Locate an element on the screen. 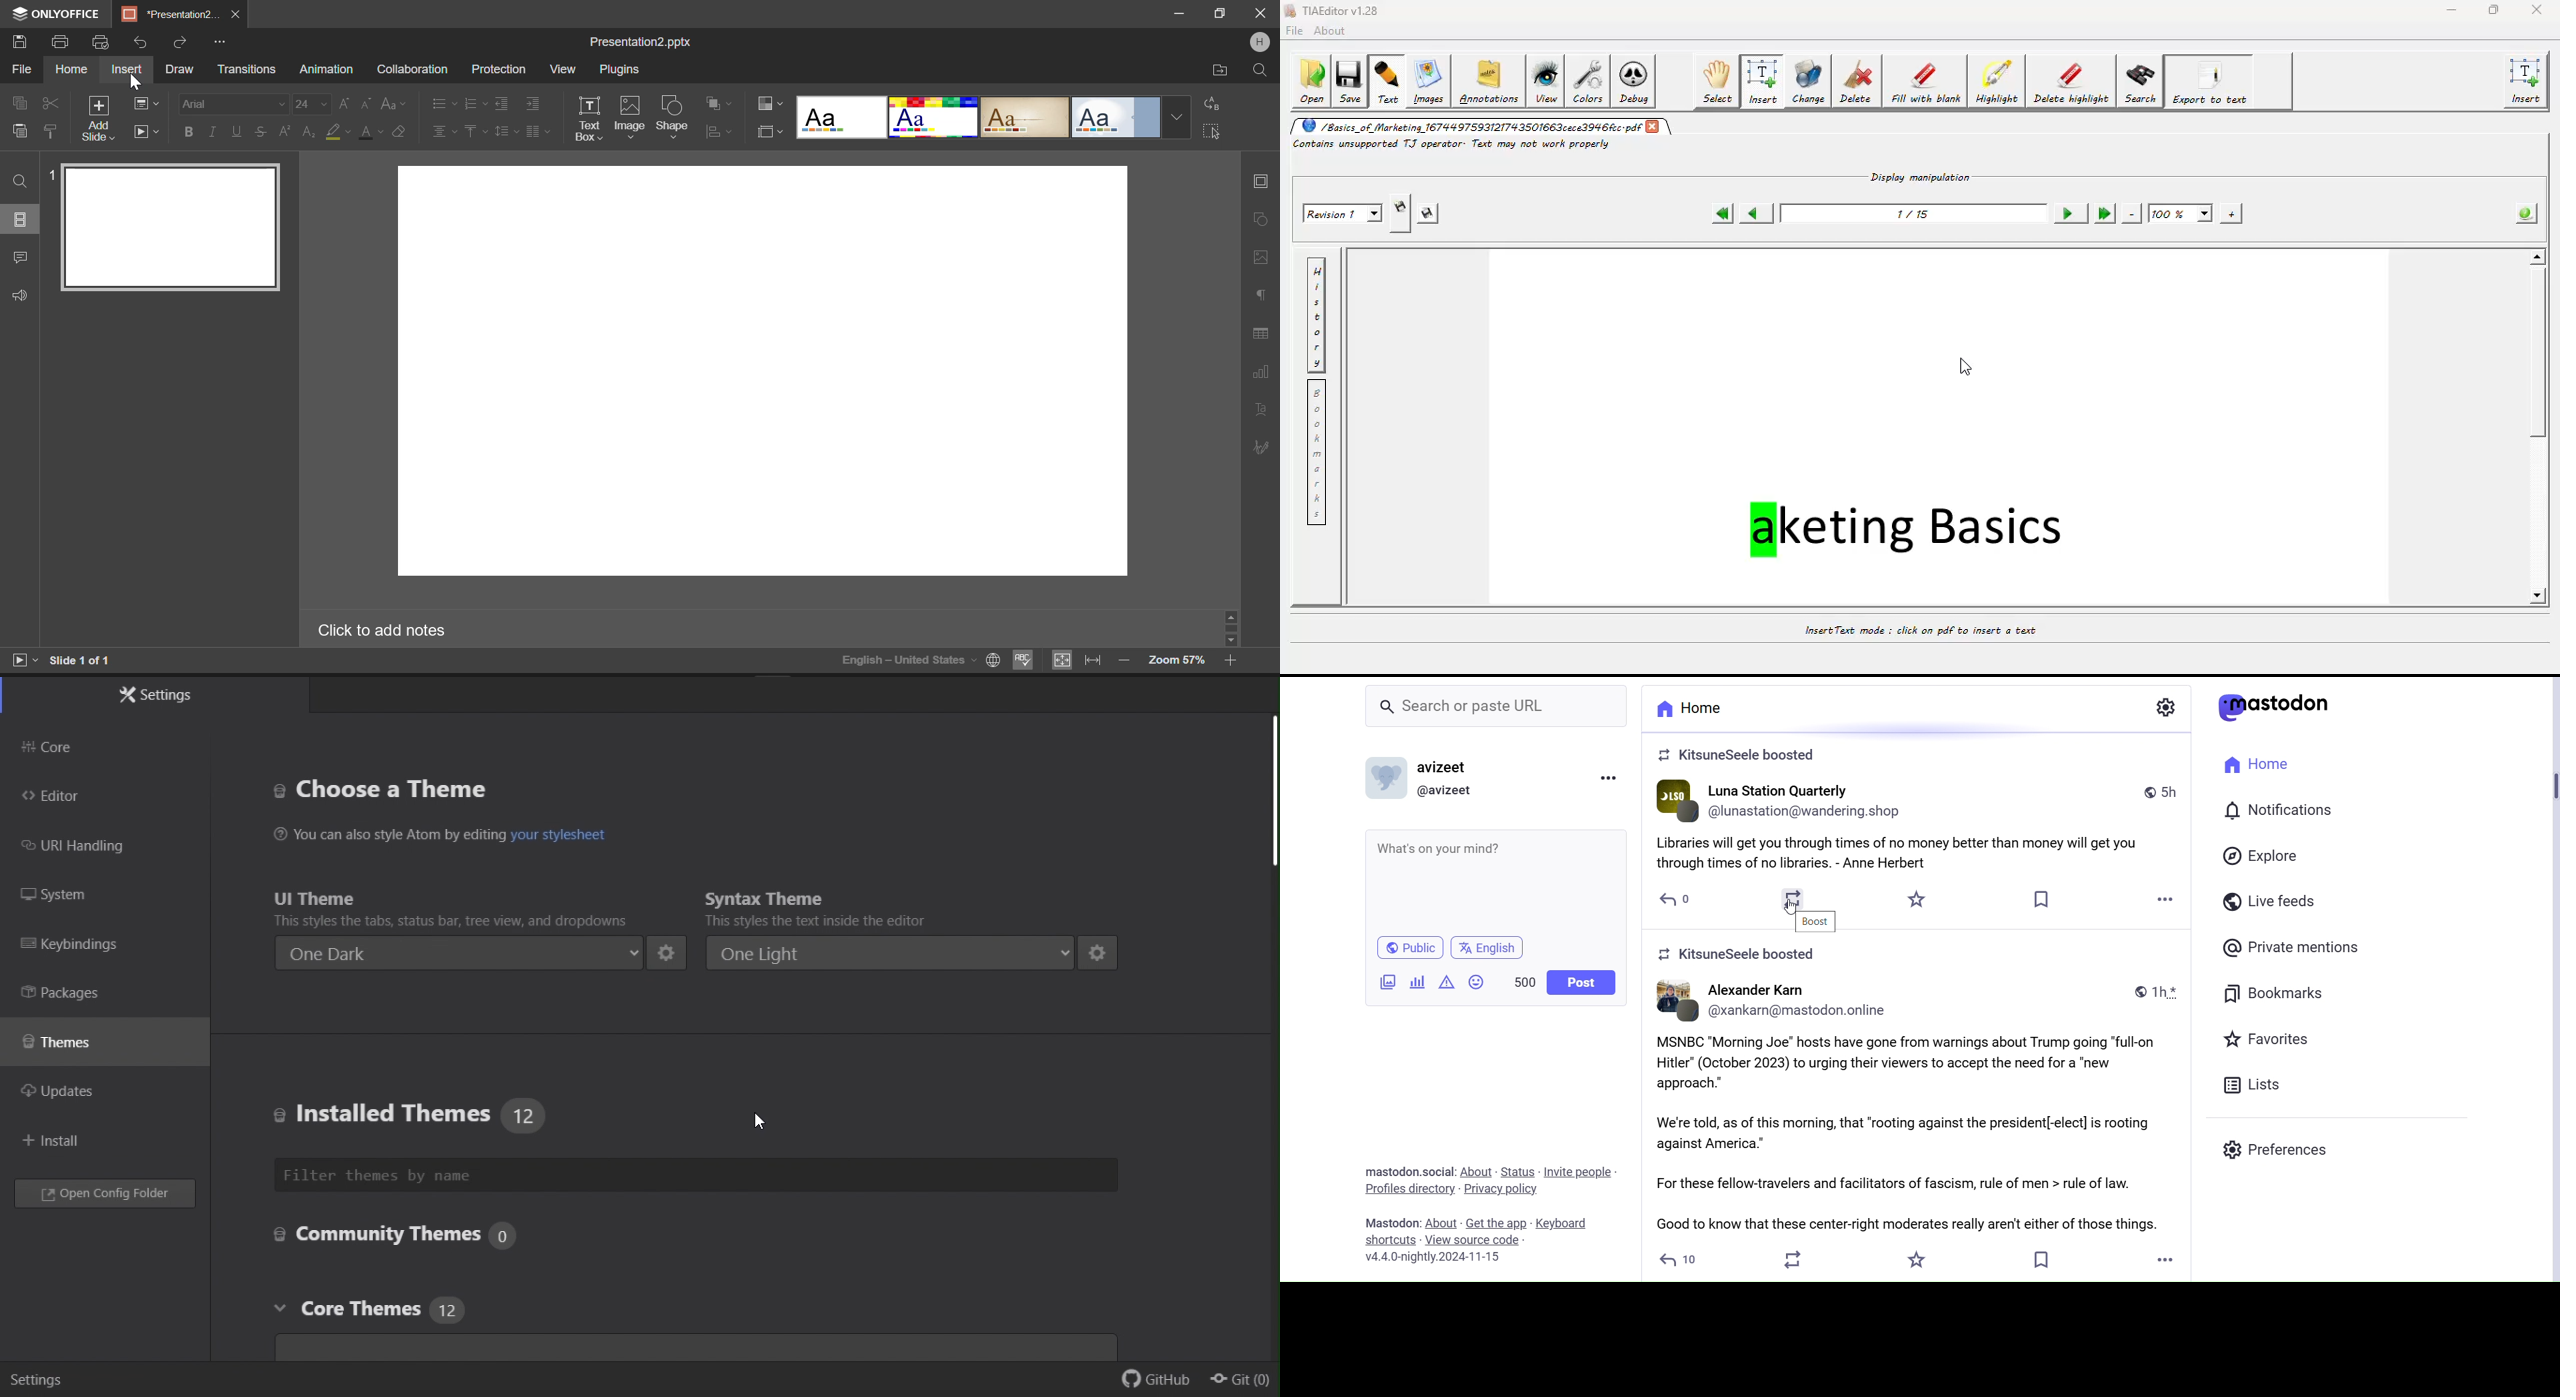 This screenshot has width=2576, height=1400. Official is located at coordinates (1115, 119).